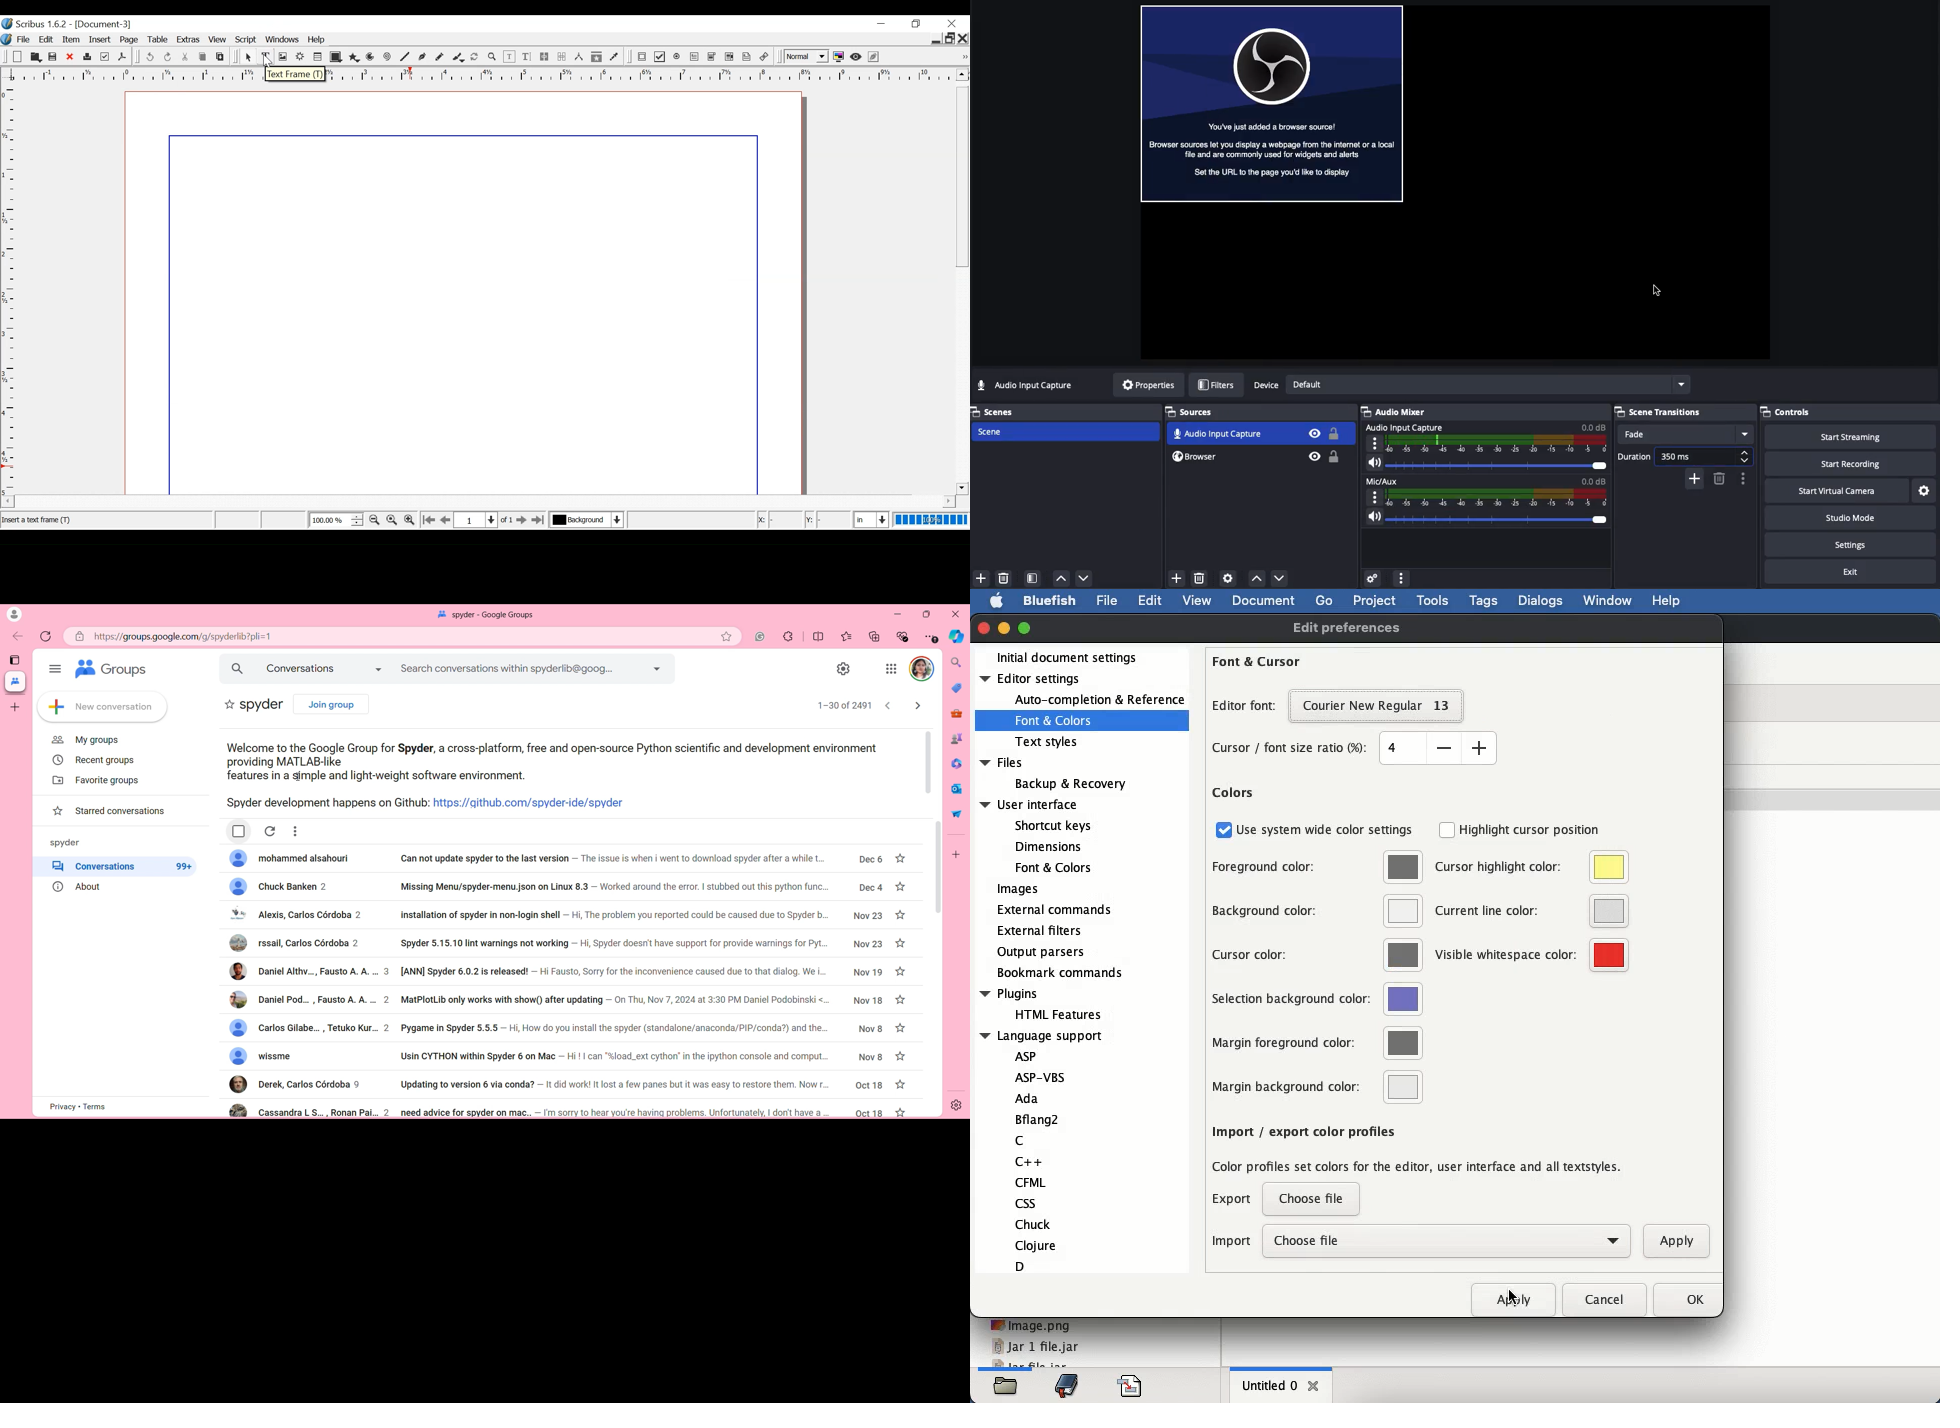 Image resolution: width=1960 pixels, height=1428 pixels. Describe the element at coordinates (1314, 1130) in the screenshot. I see `insert spaces instead of tabs` at that location.